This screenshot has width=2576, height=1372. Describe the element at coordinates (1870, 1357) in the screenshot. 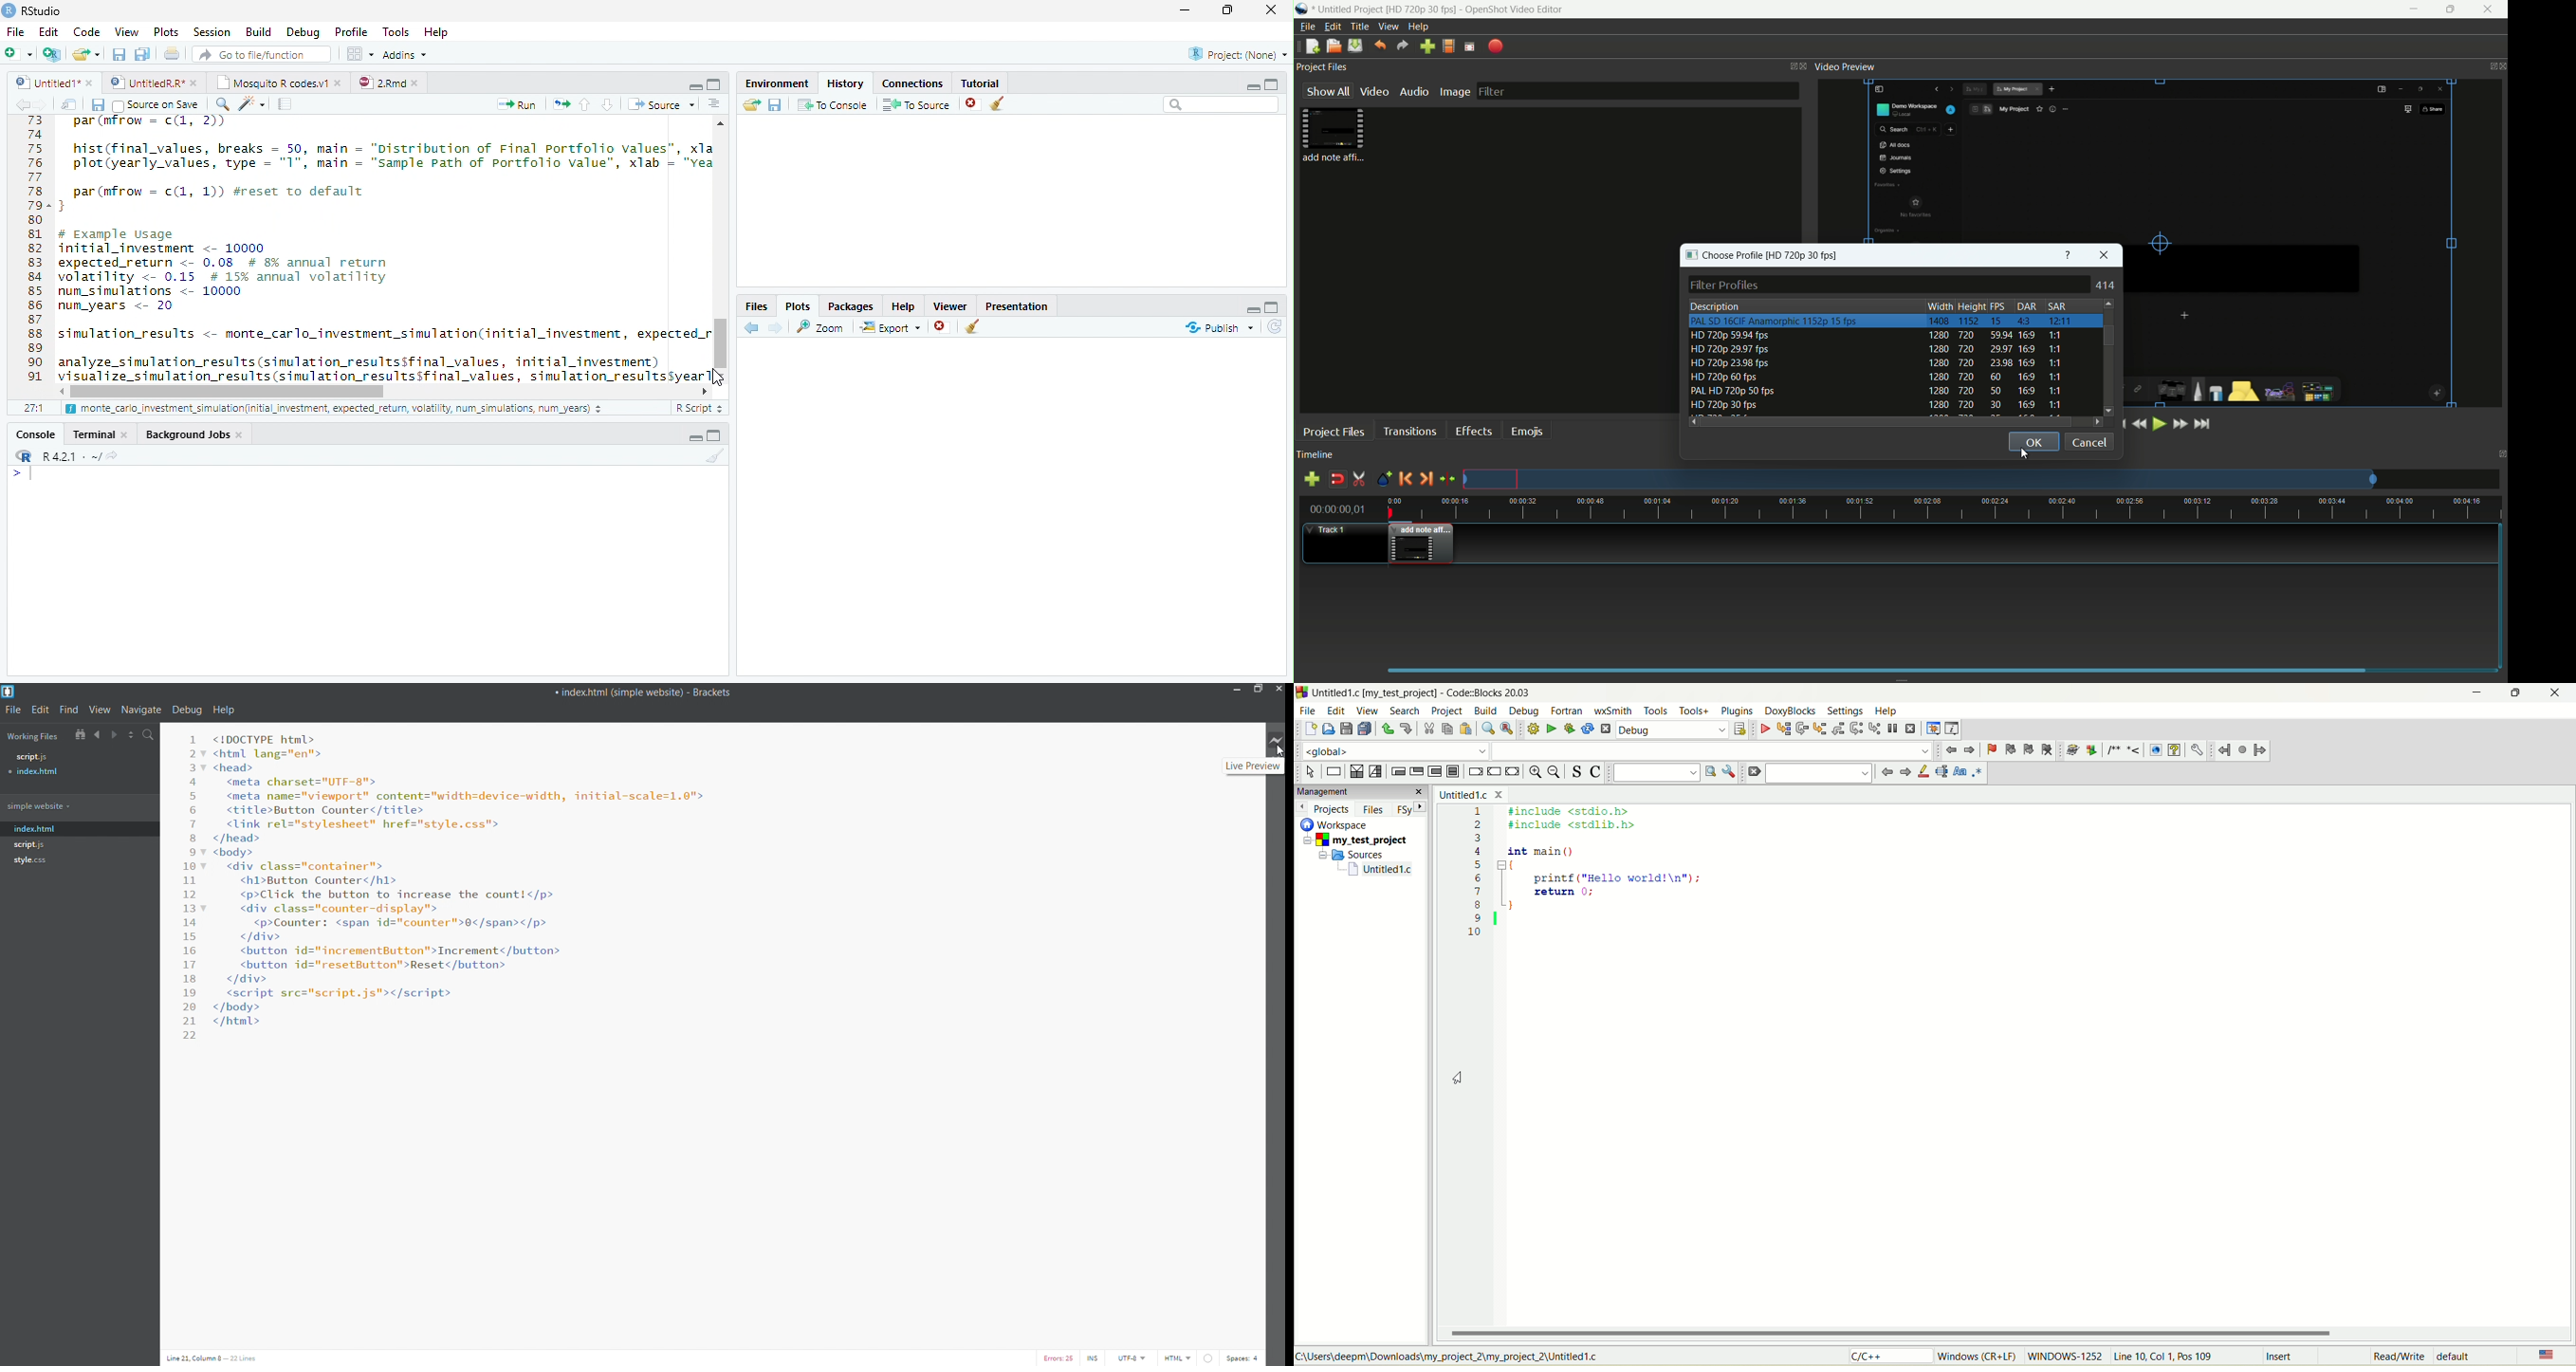

I see `C/C++` at that location.